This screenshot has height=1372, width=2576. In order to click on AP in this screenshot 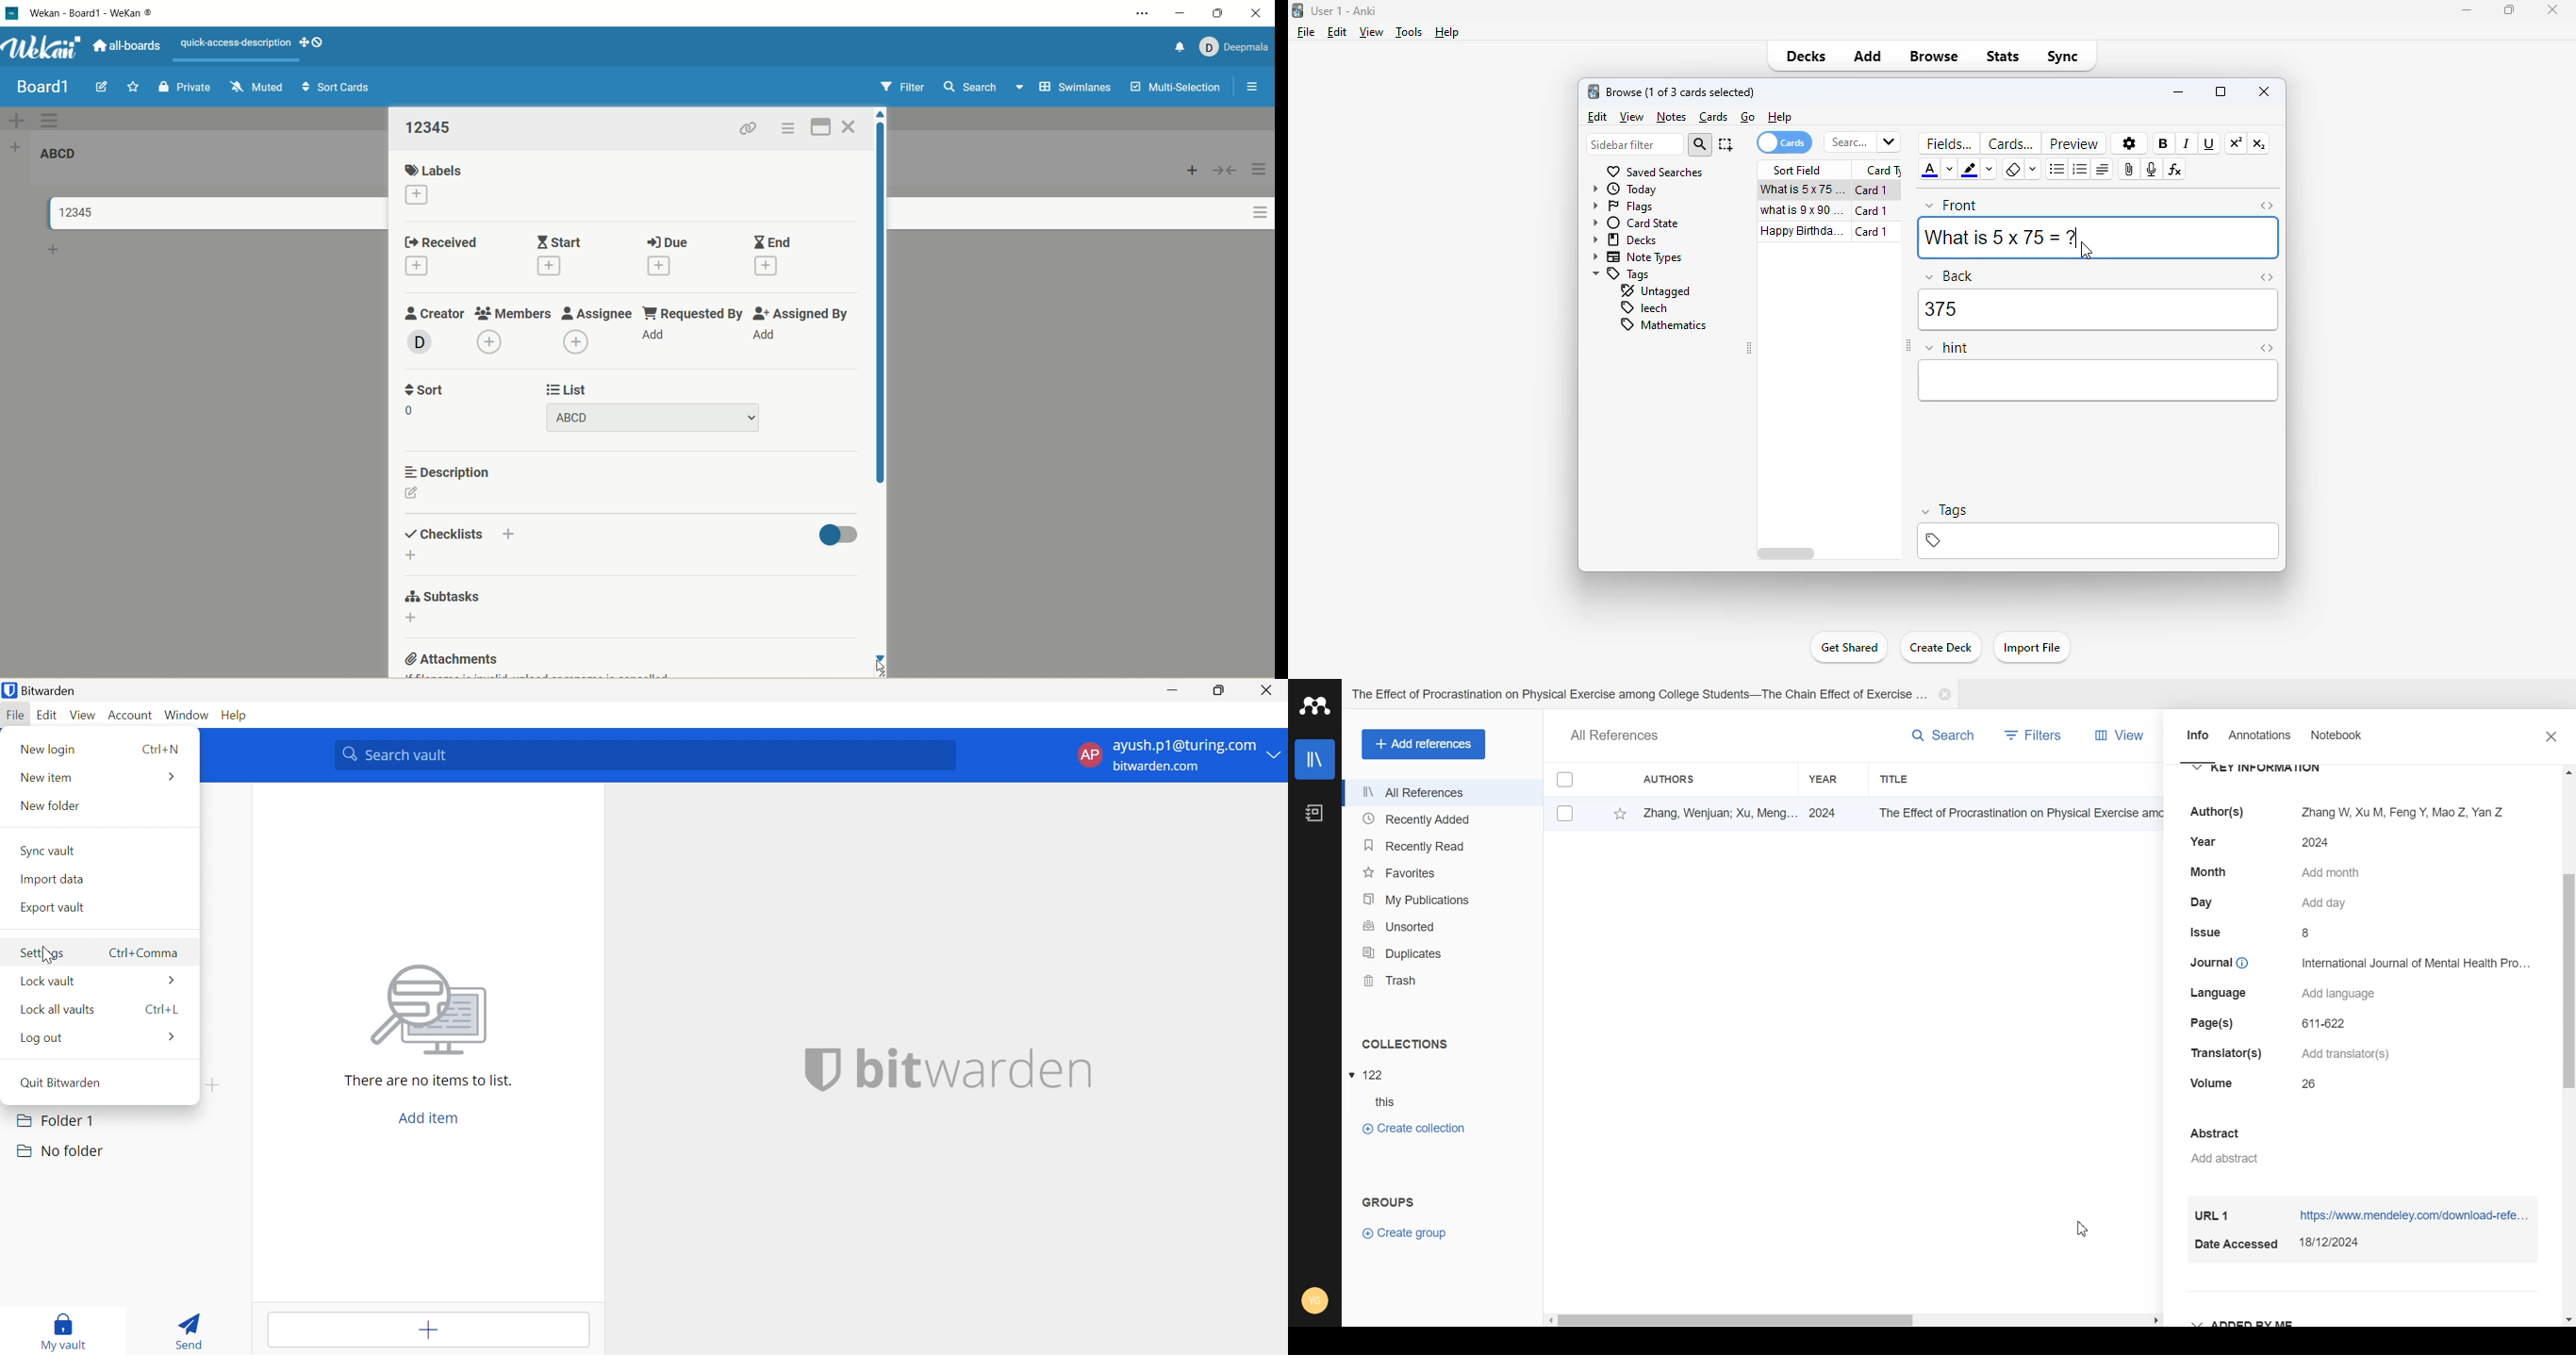, I will do `click(1089, 754)`.